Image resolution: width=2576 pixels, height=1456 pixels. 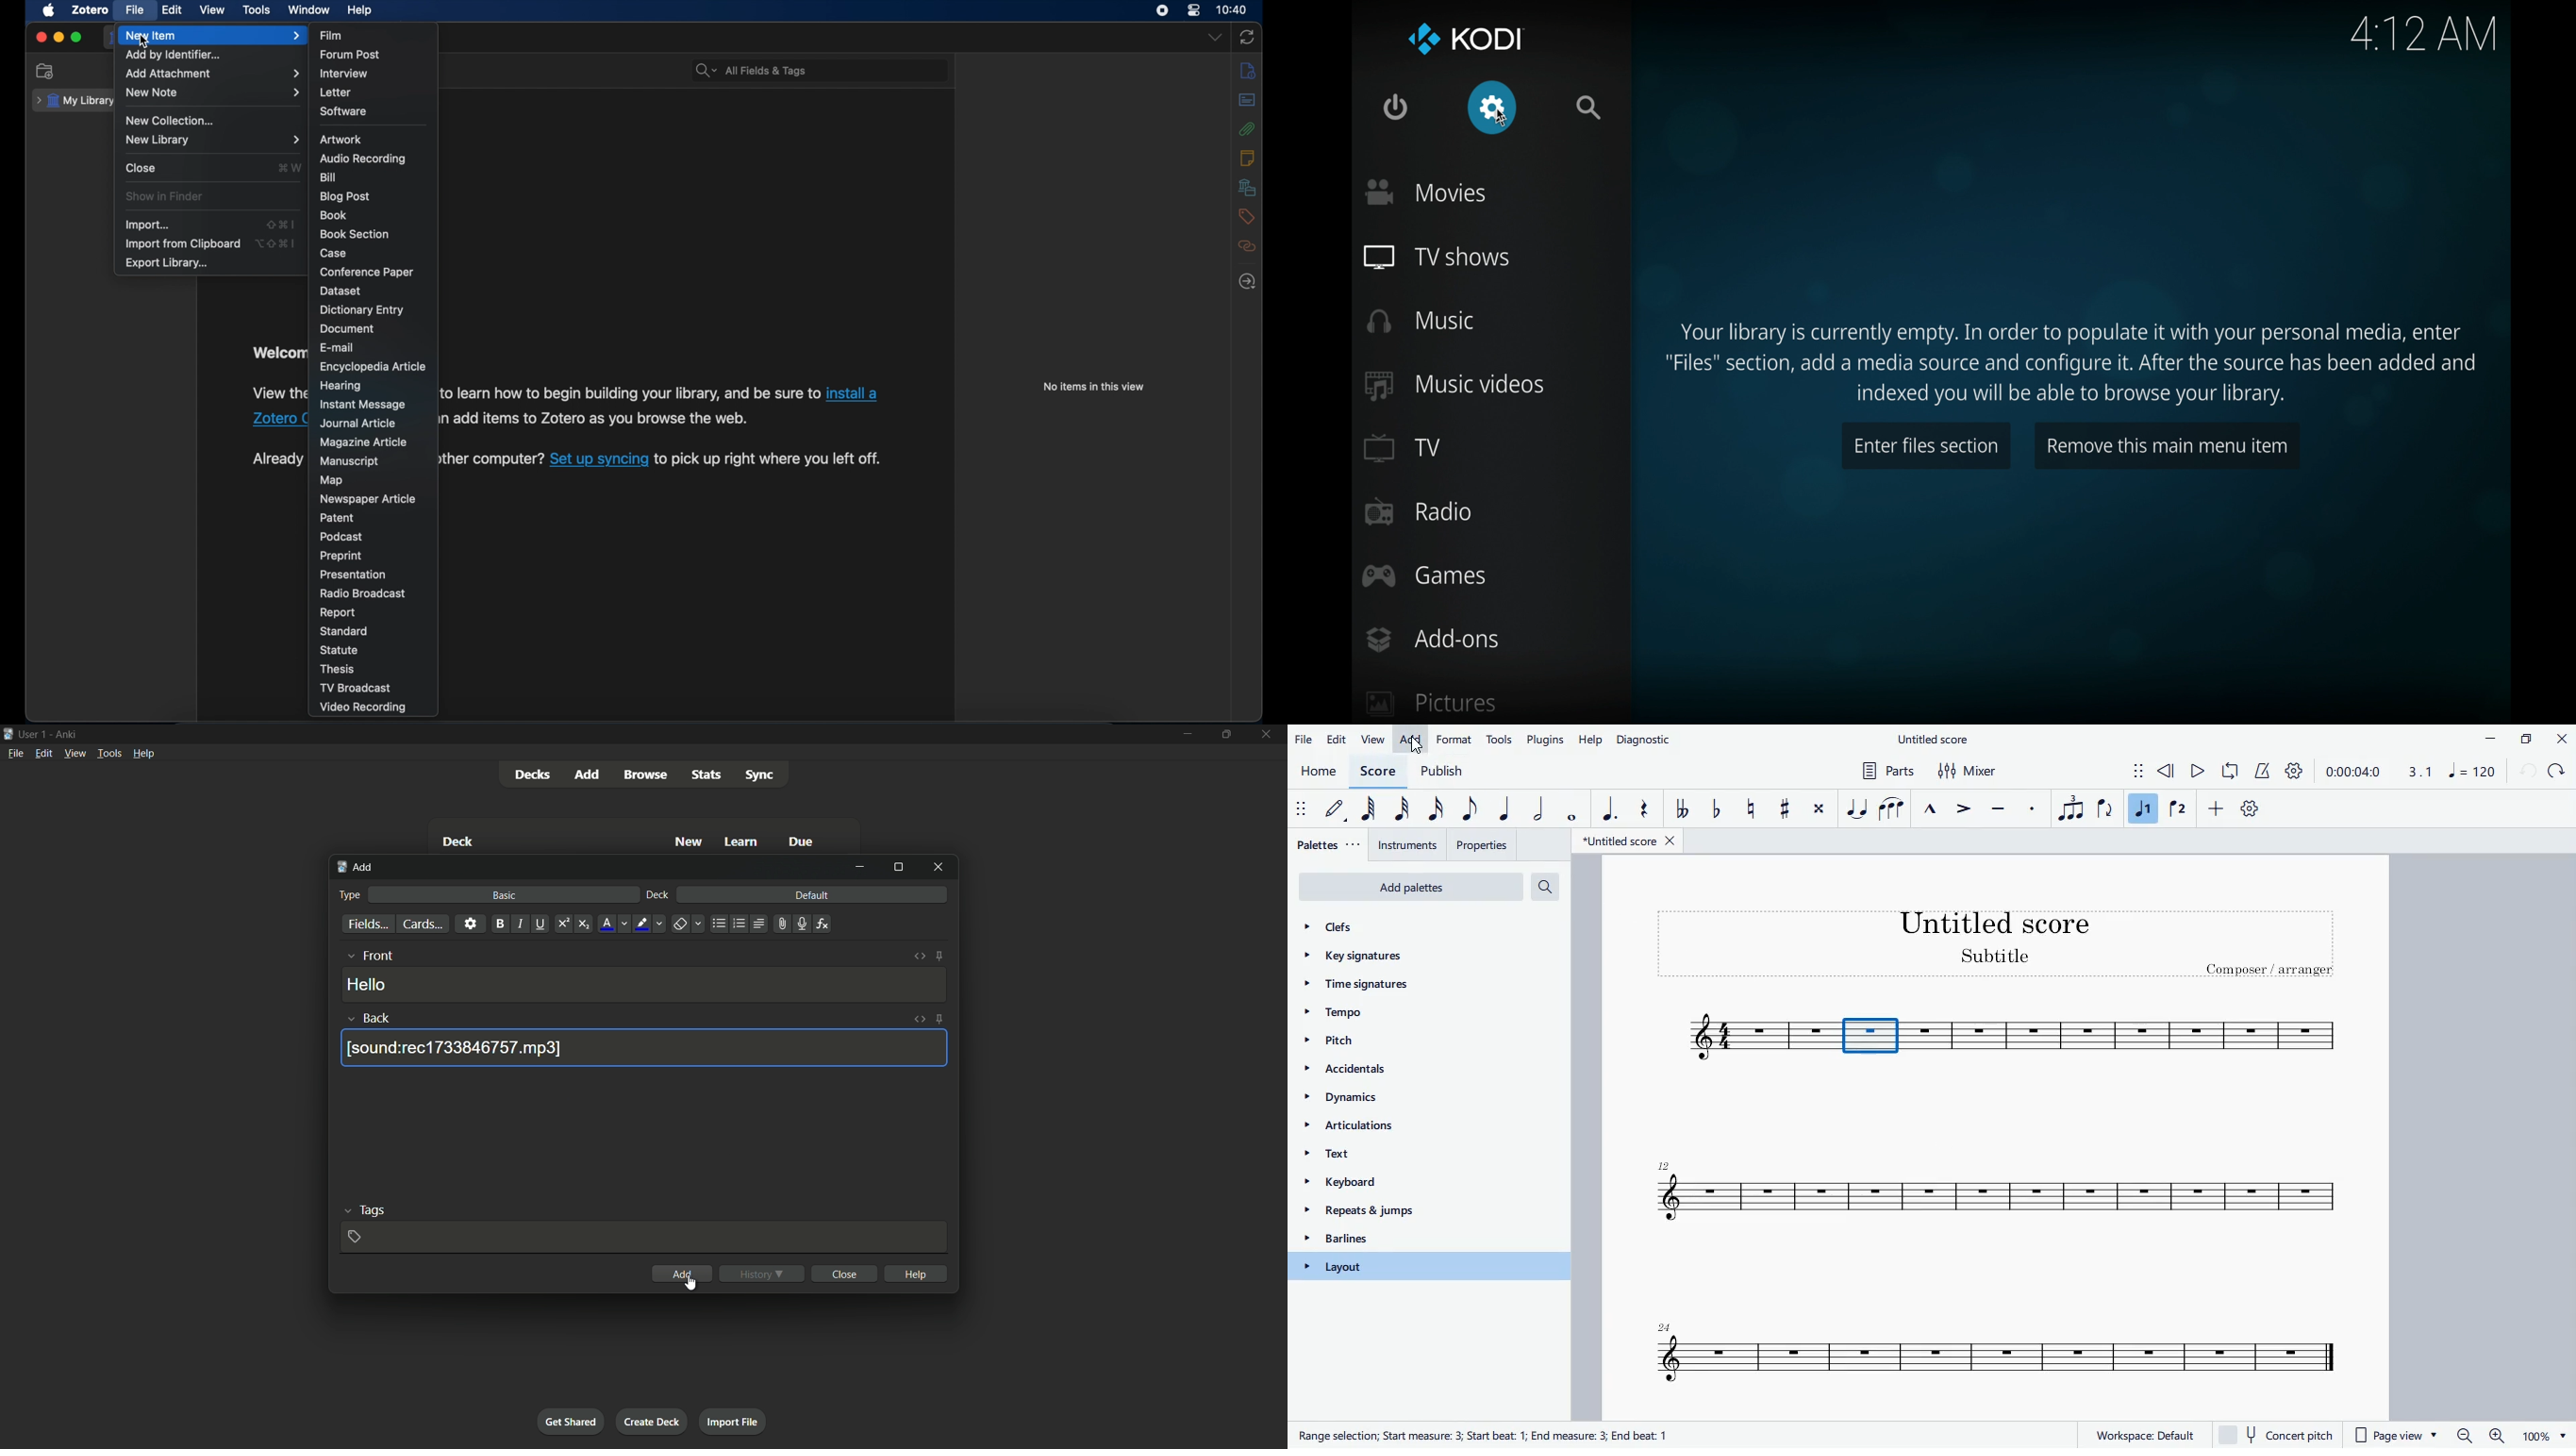 I want to click on unordered list, so click(x=719, y=924).